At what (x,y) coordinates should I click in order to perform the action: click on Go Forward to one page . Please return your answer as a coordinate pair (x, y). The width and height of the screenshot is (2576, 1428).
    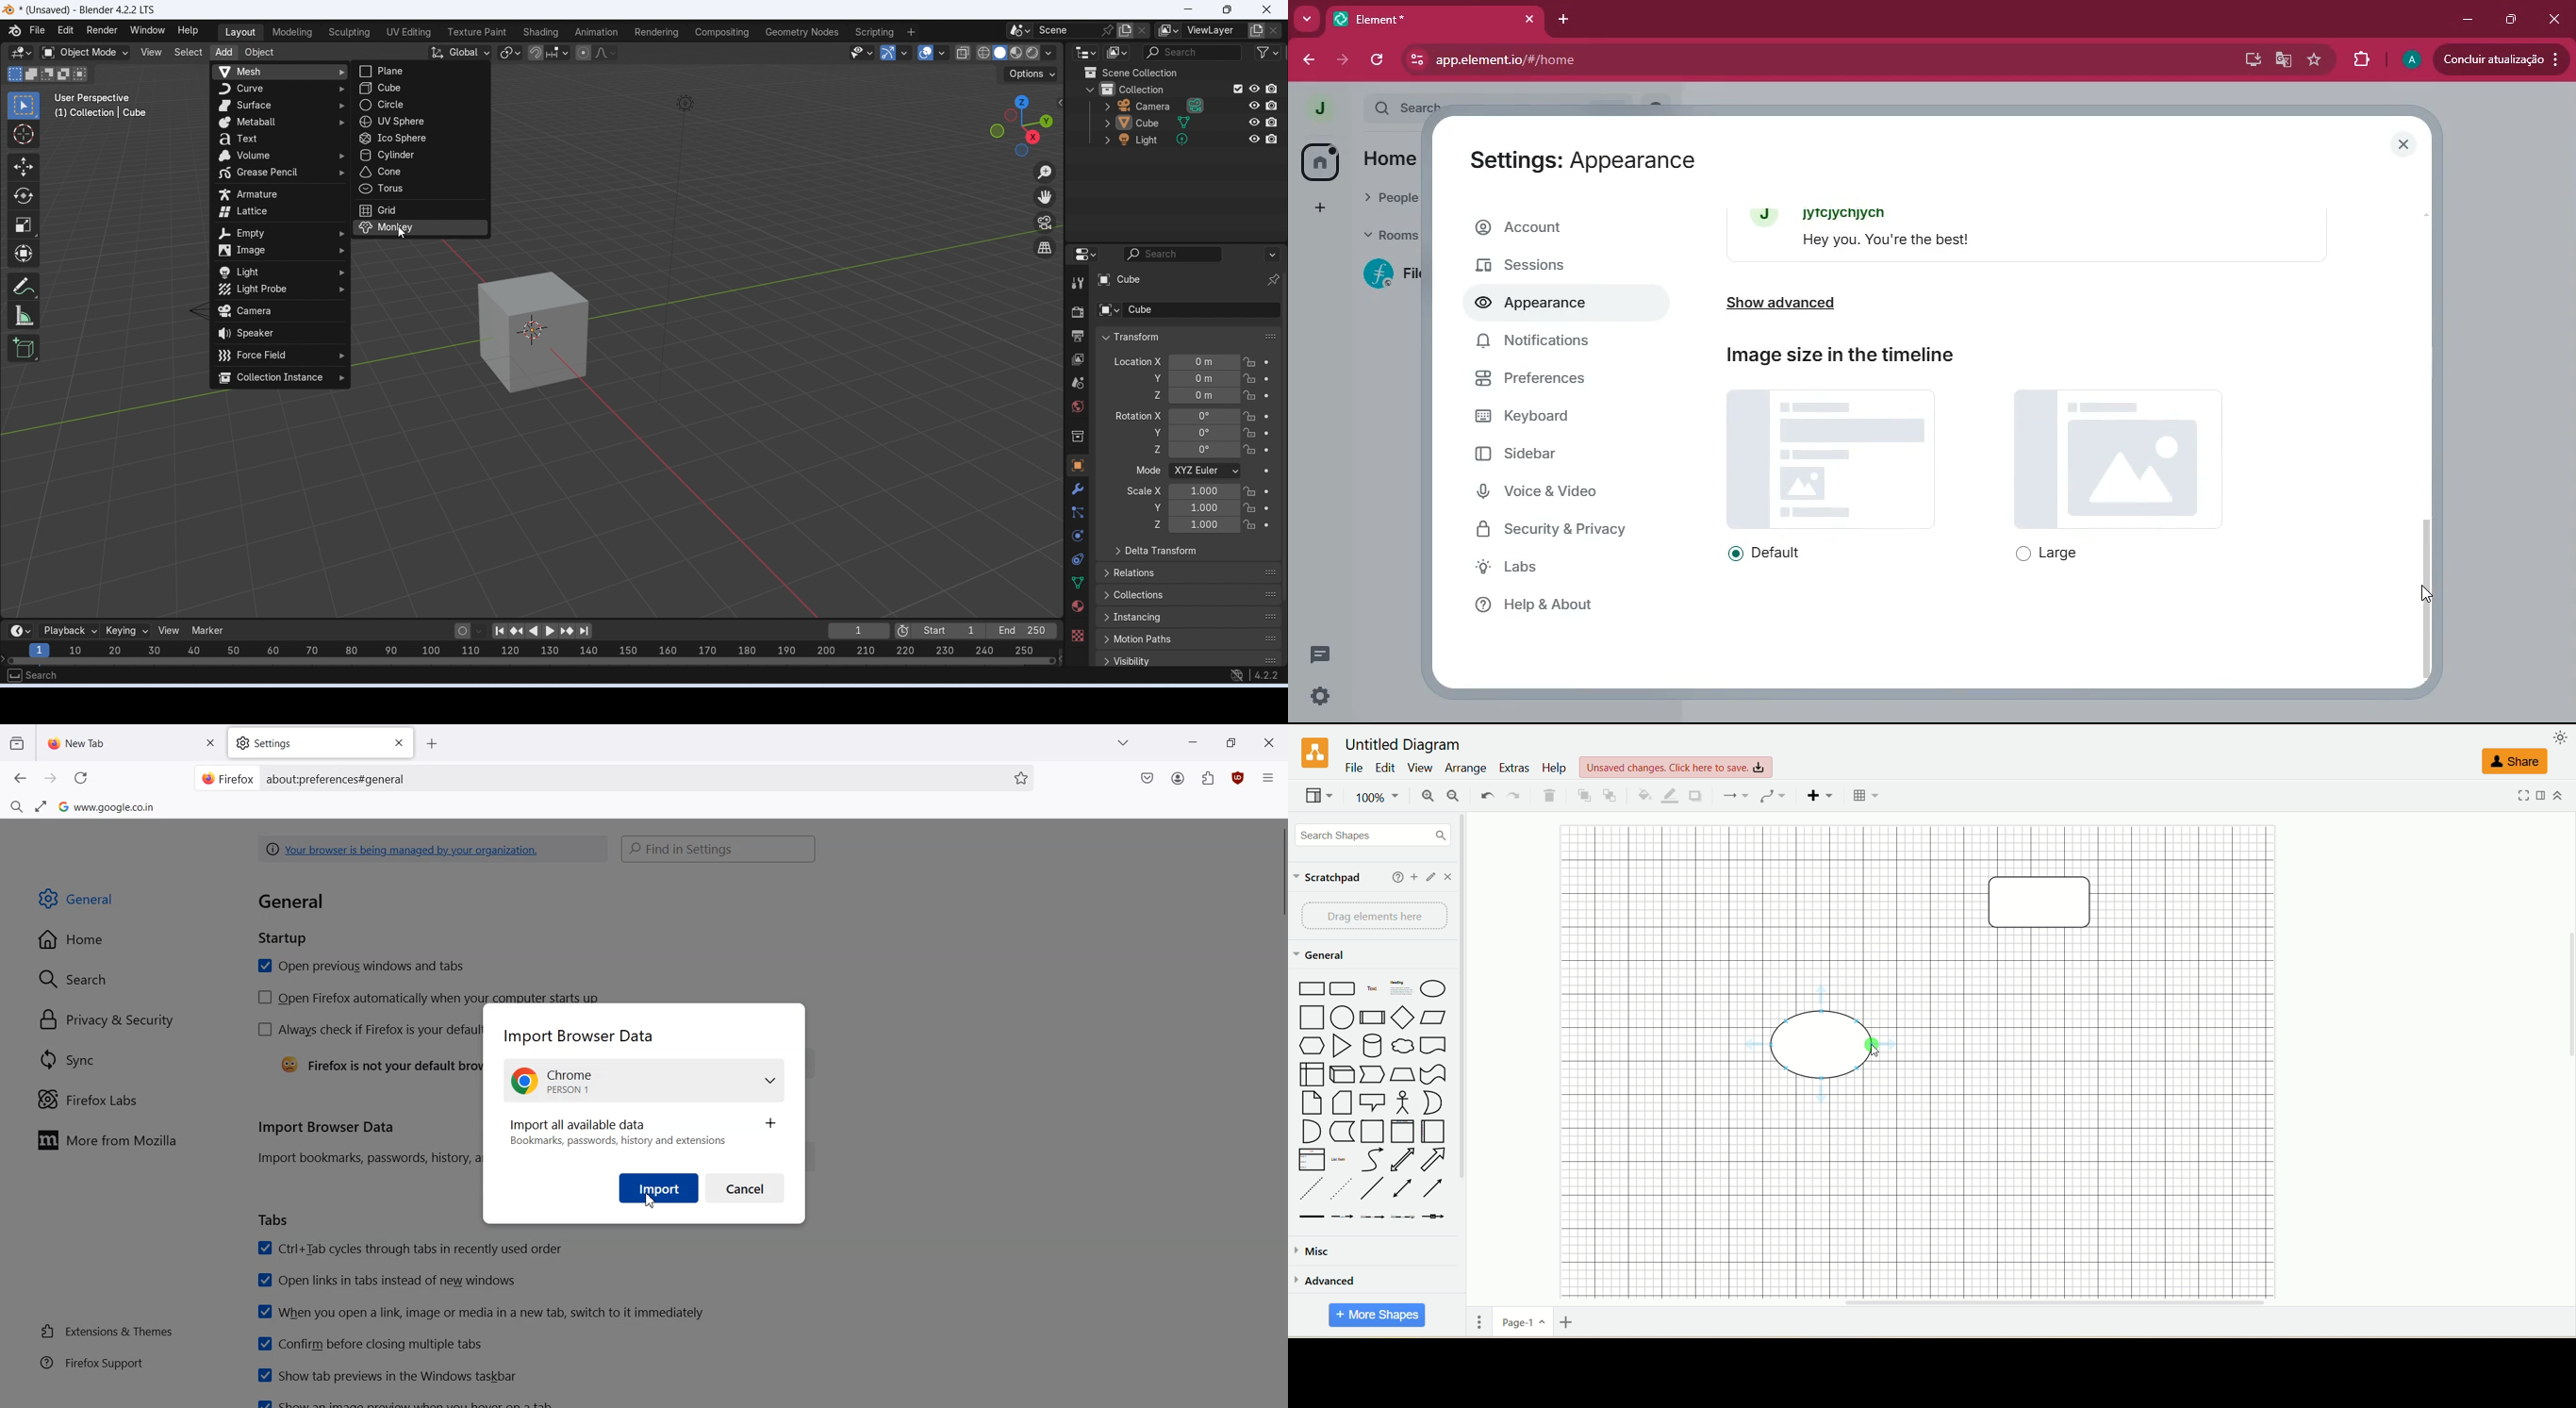
    Looking at the image, I should click on (51, 779).